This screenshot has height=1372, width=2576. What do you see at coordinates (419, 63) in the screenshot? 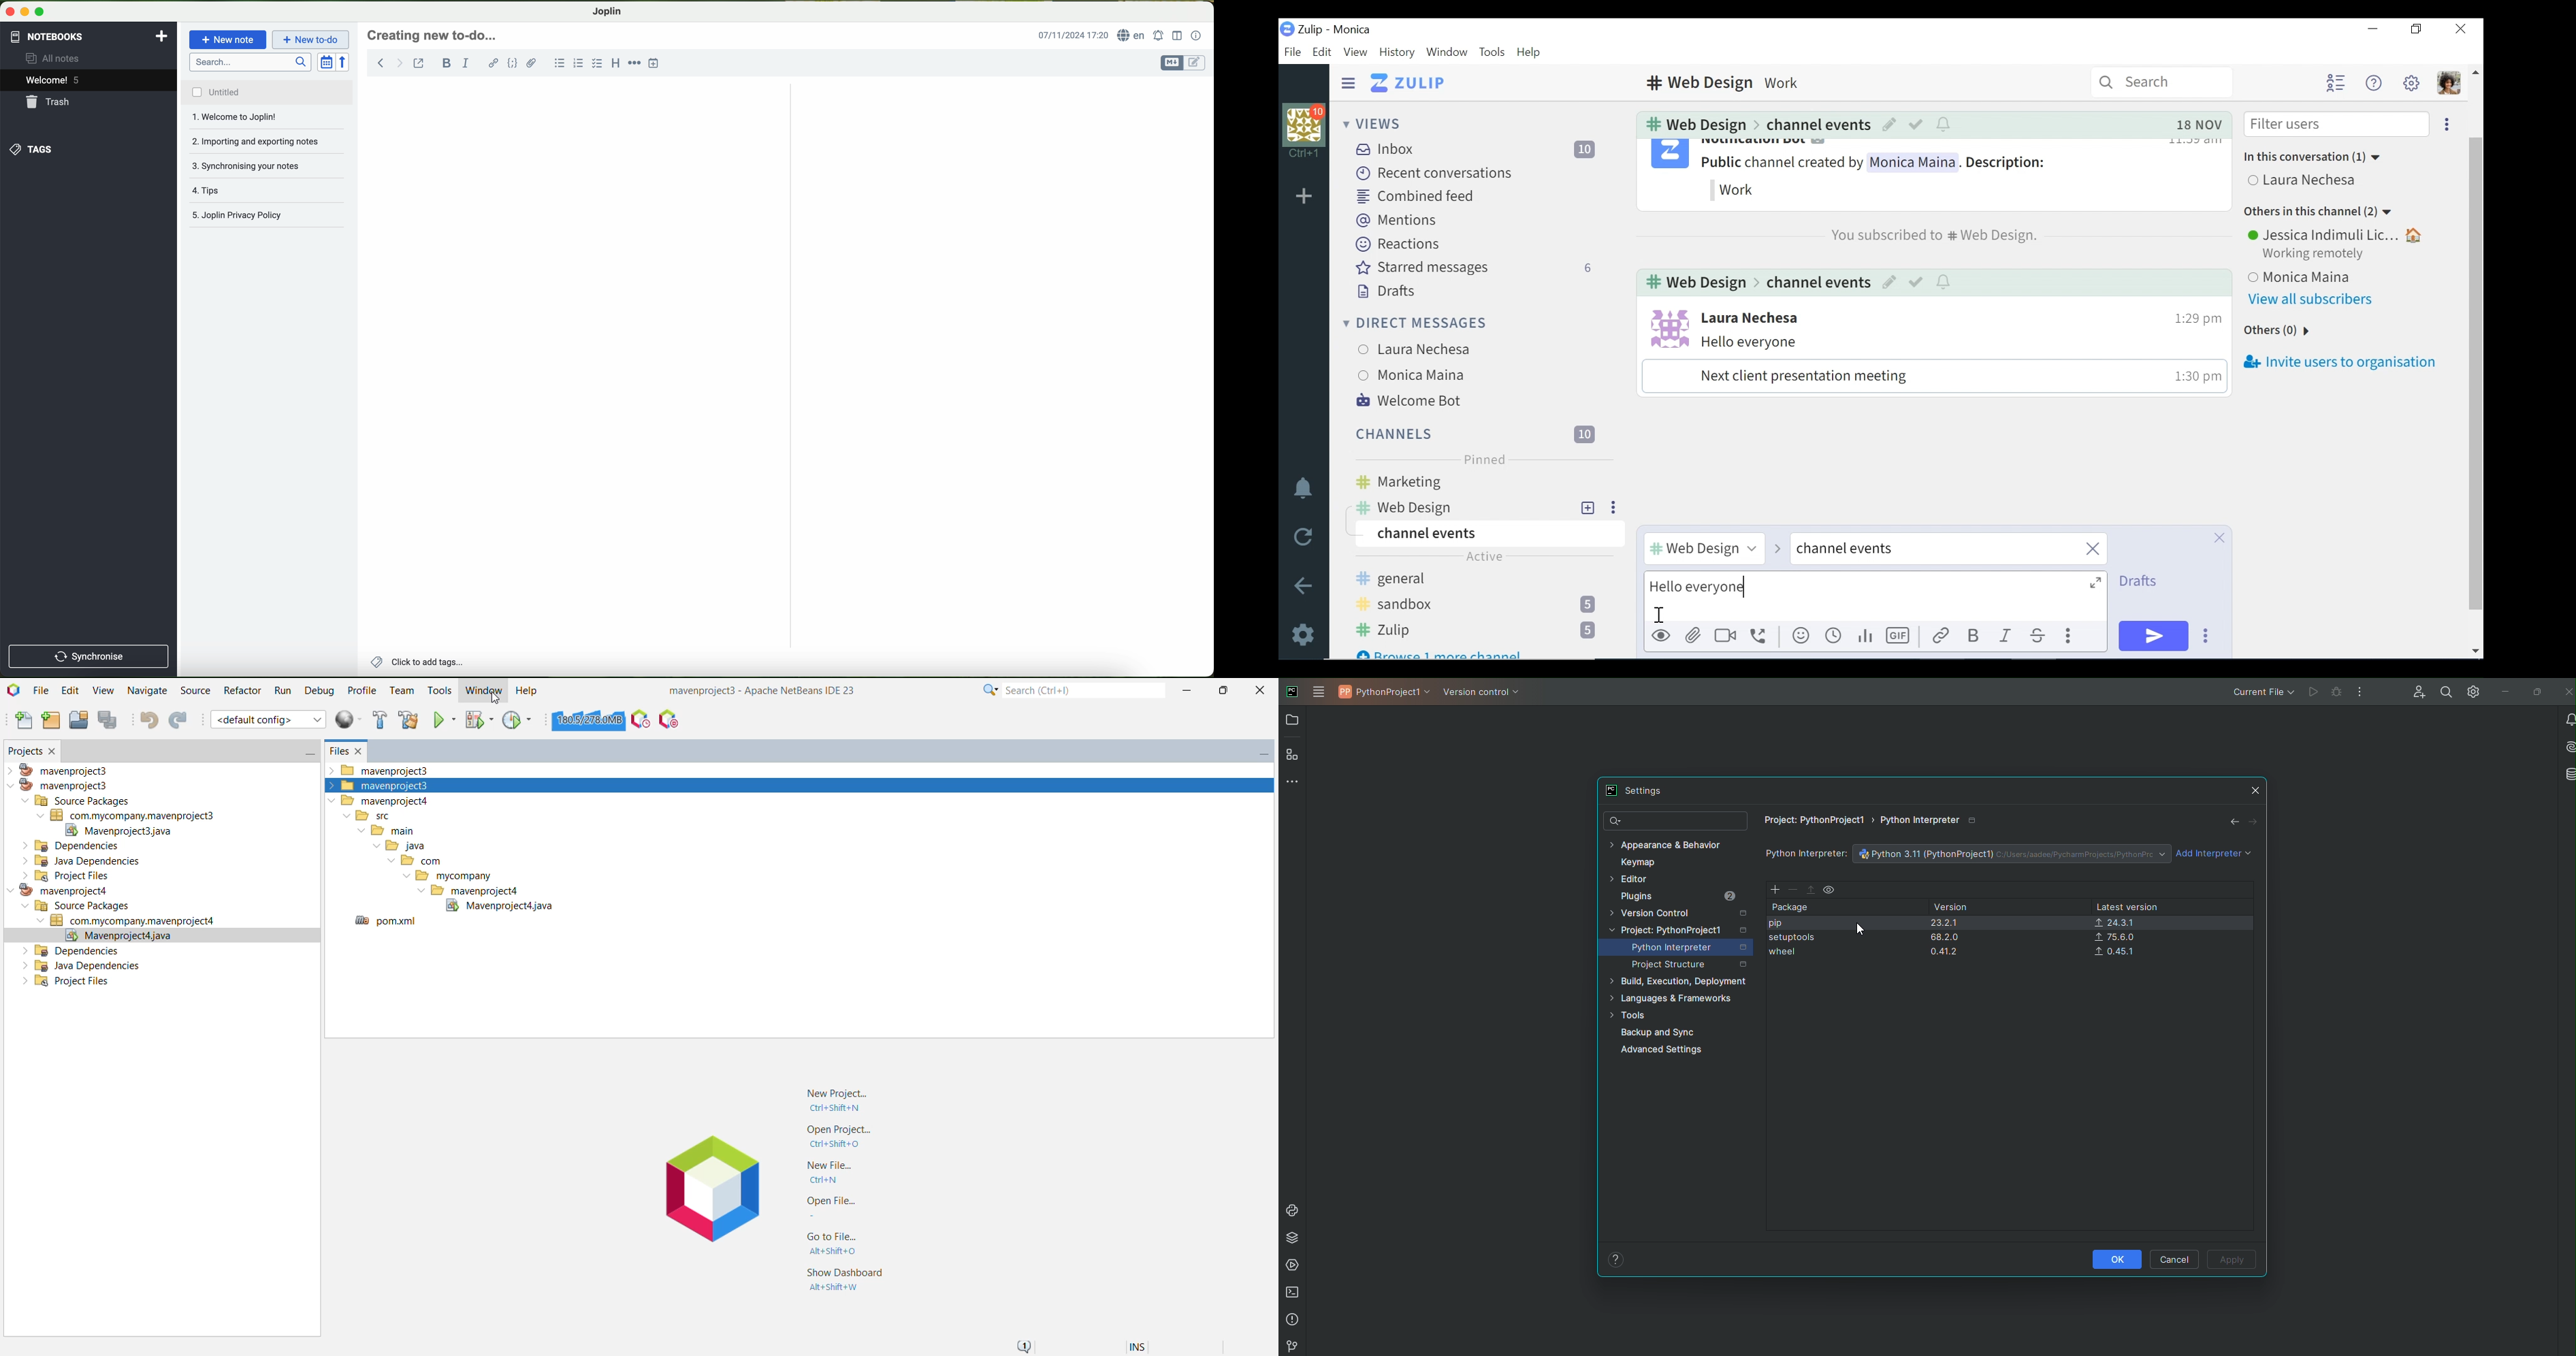
I see `toggle external editing` at bounding box center [419, 63].